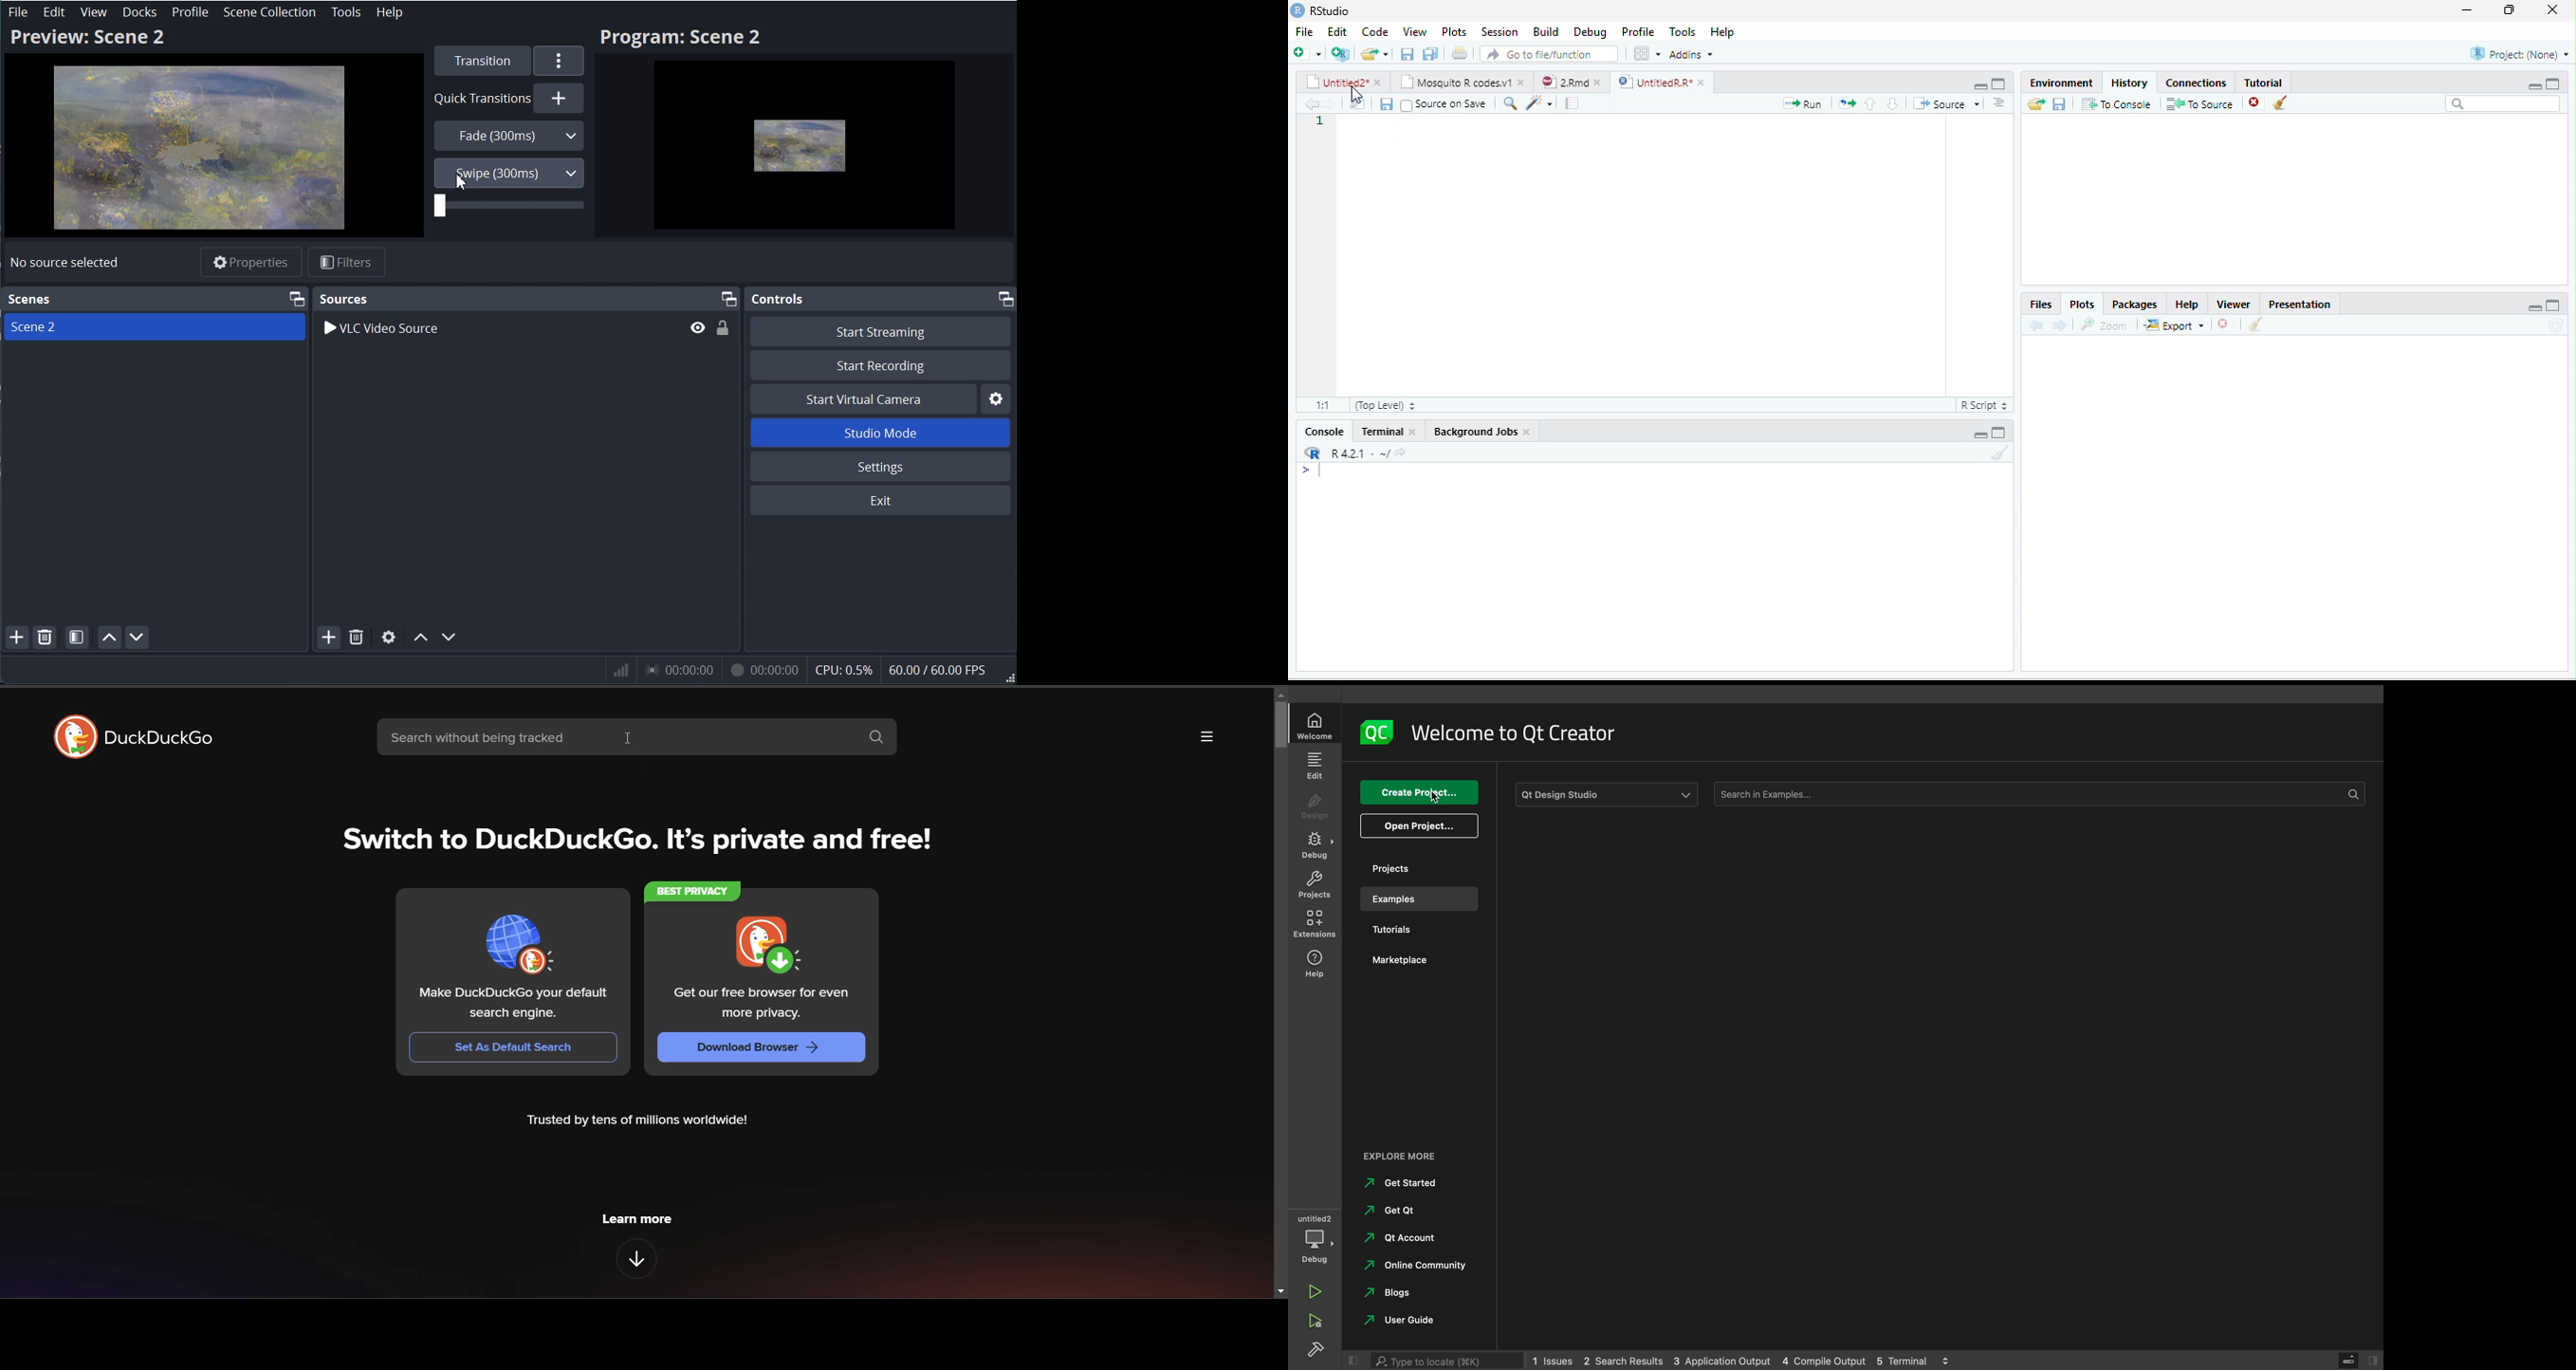  What do you see at coordinates (2232, 302) in the screenshot?
I see `viewer` at bounding box center [2232, 302].